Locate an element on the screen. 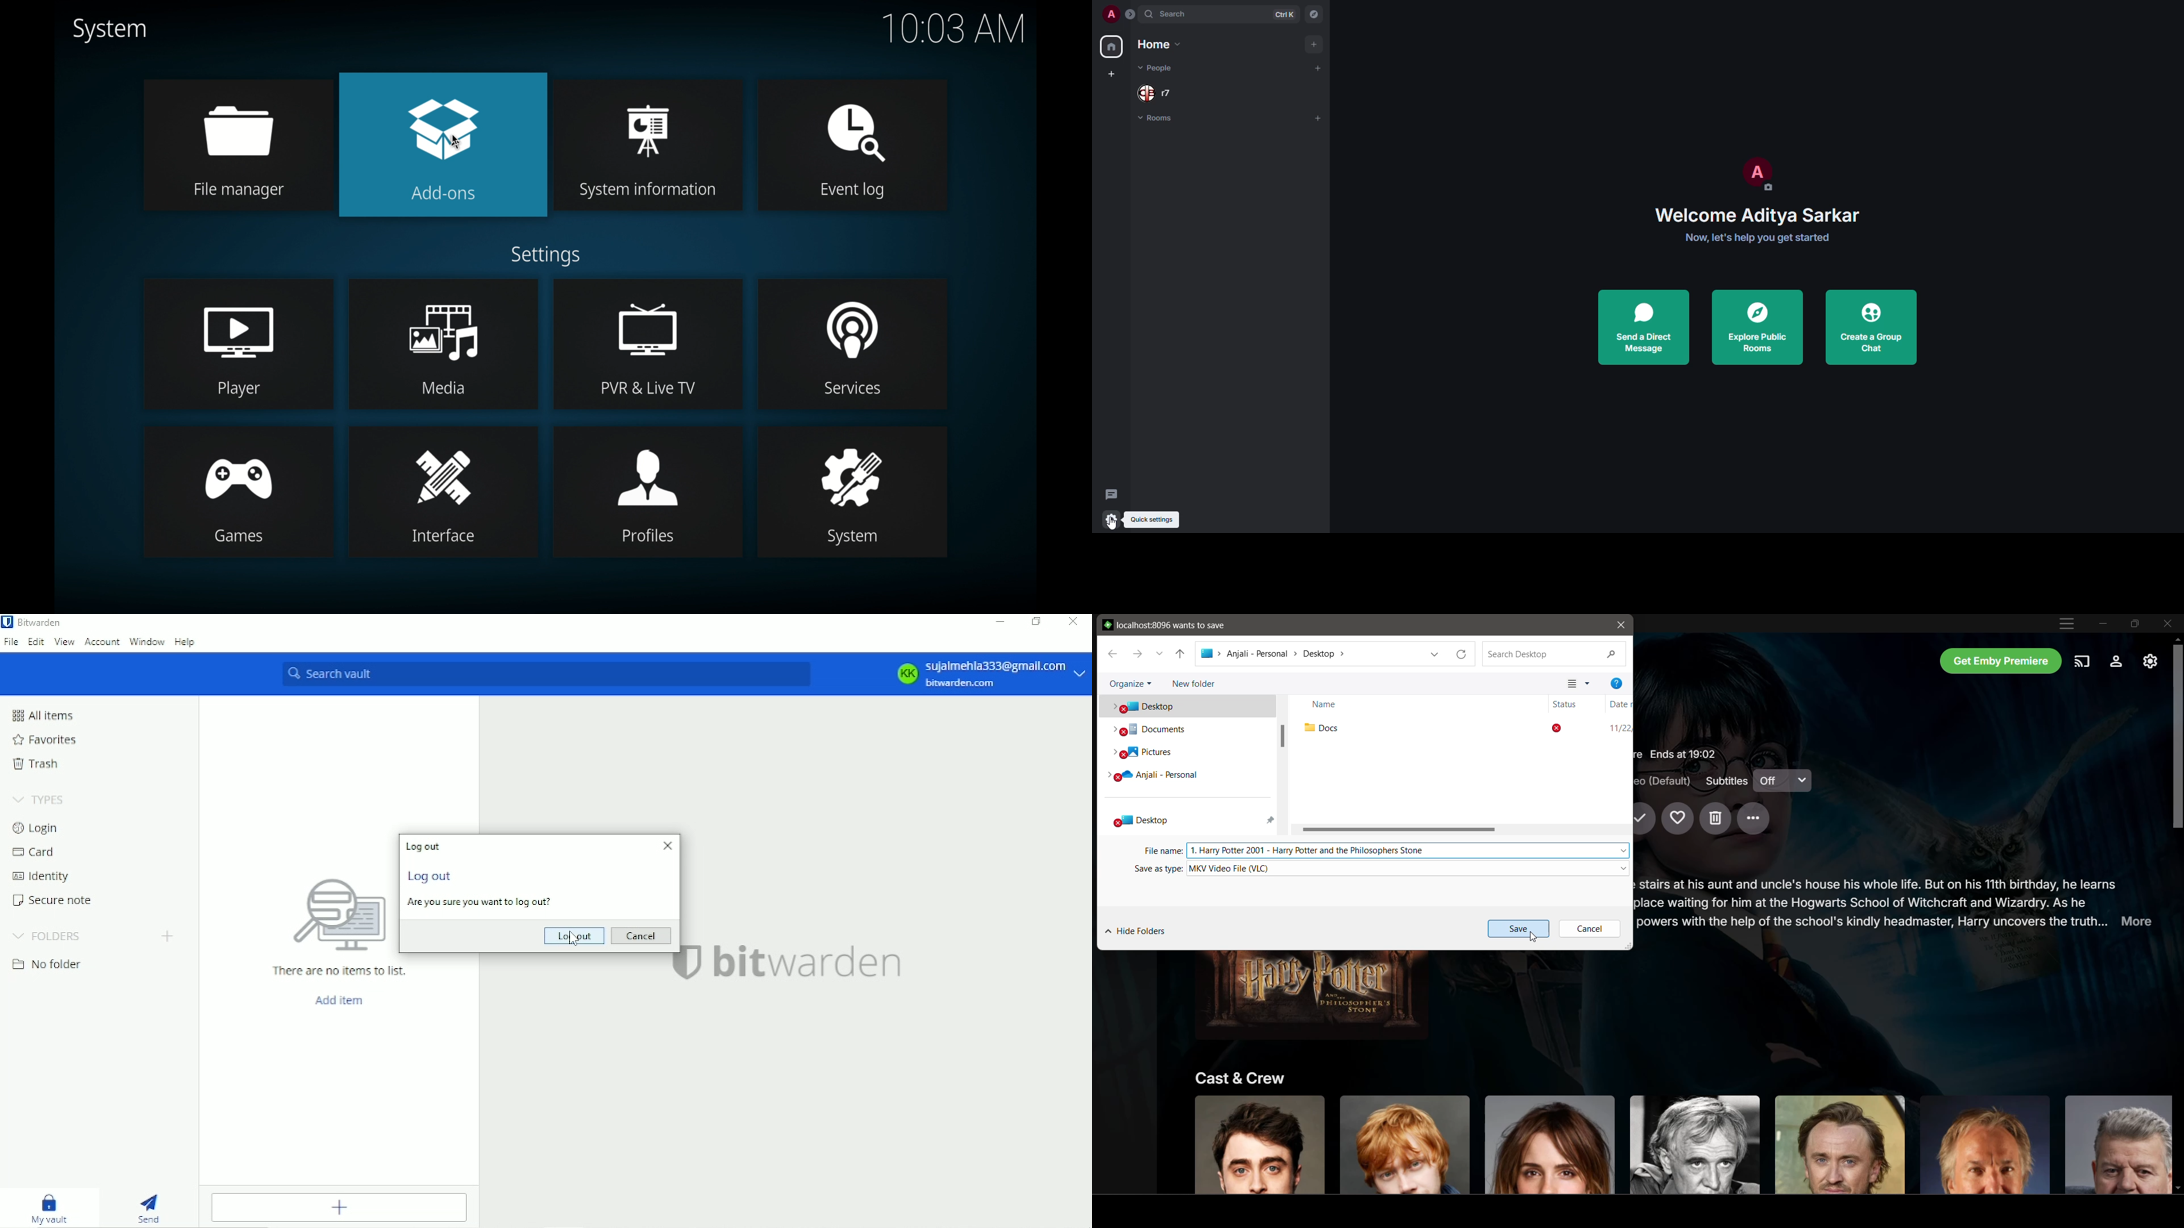  quick settings is located at coordinates (1111, 519).